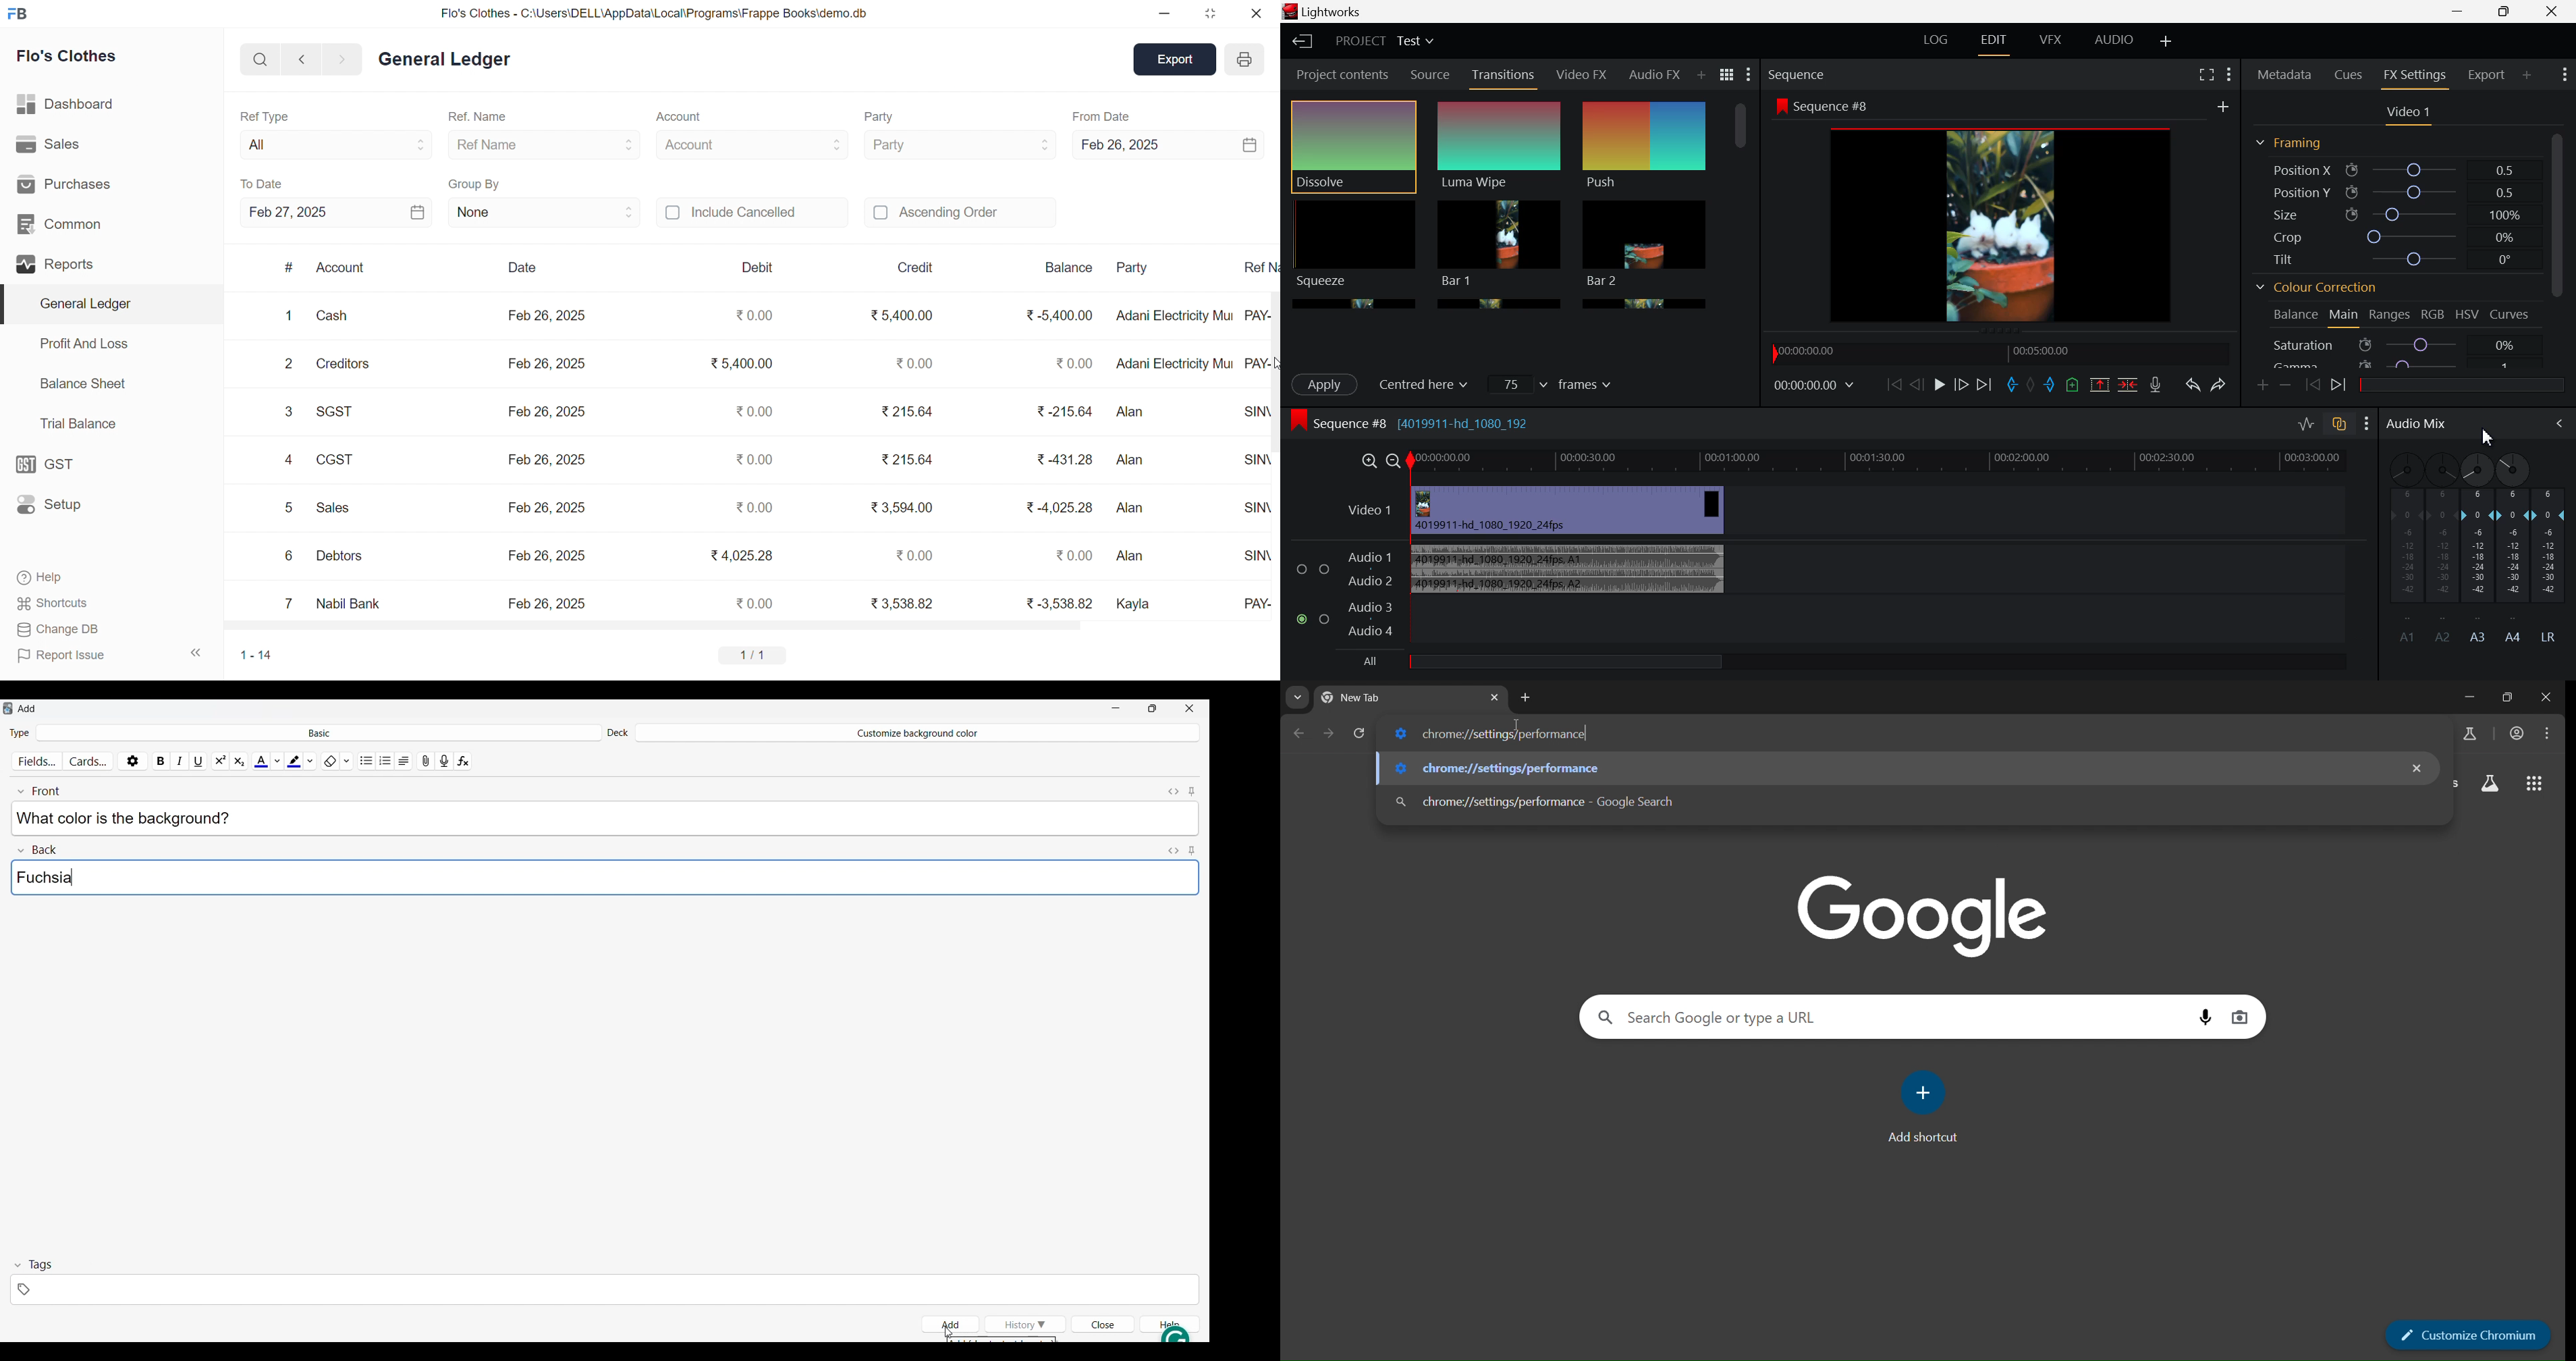  I want to click on 3, so click(291, 413).